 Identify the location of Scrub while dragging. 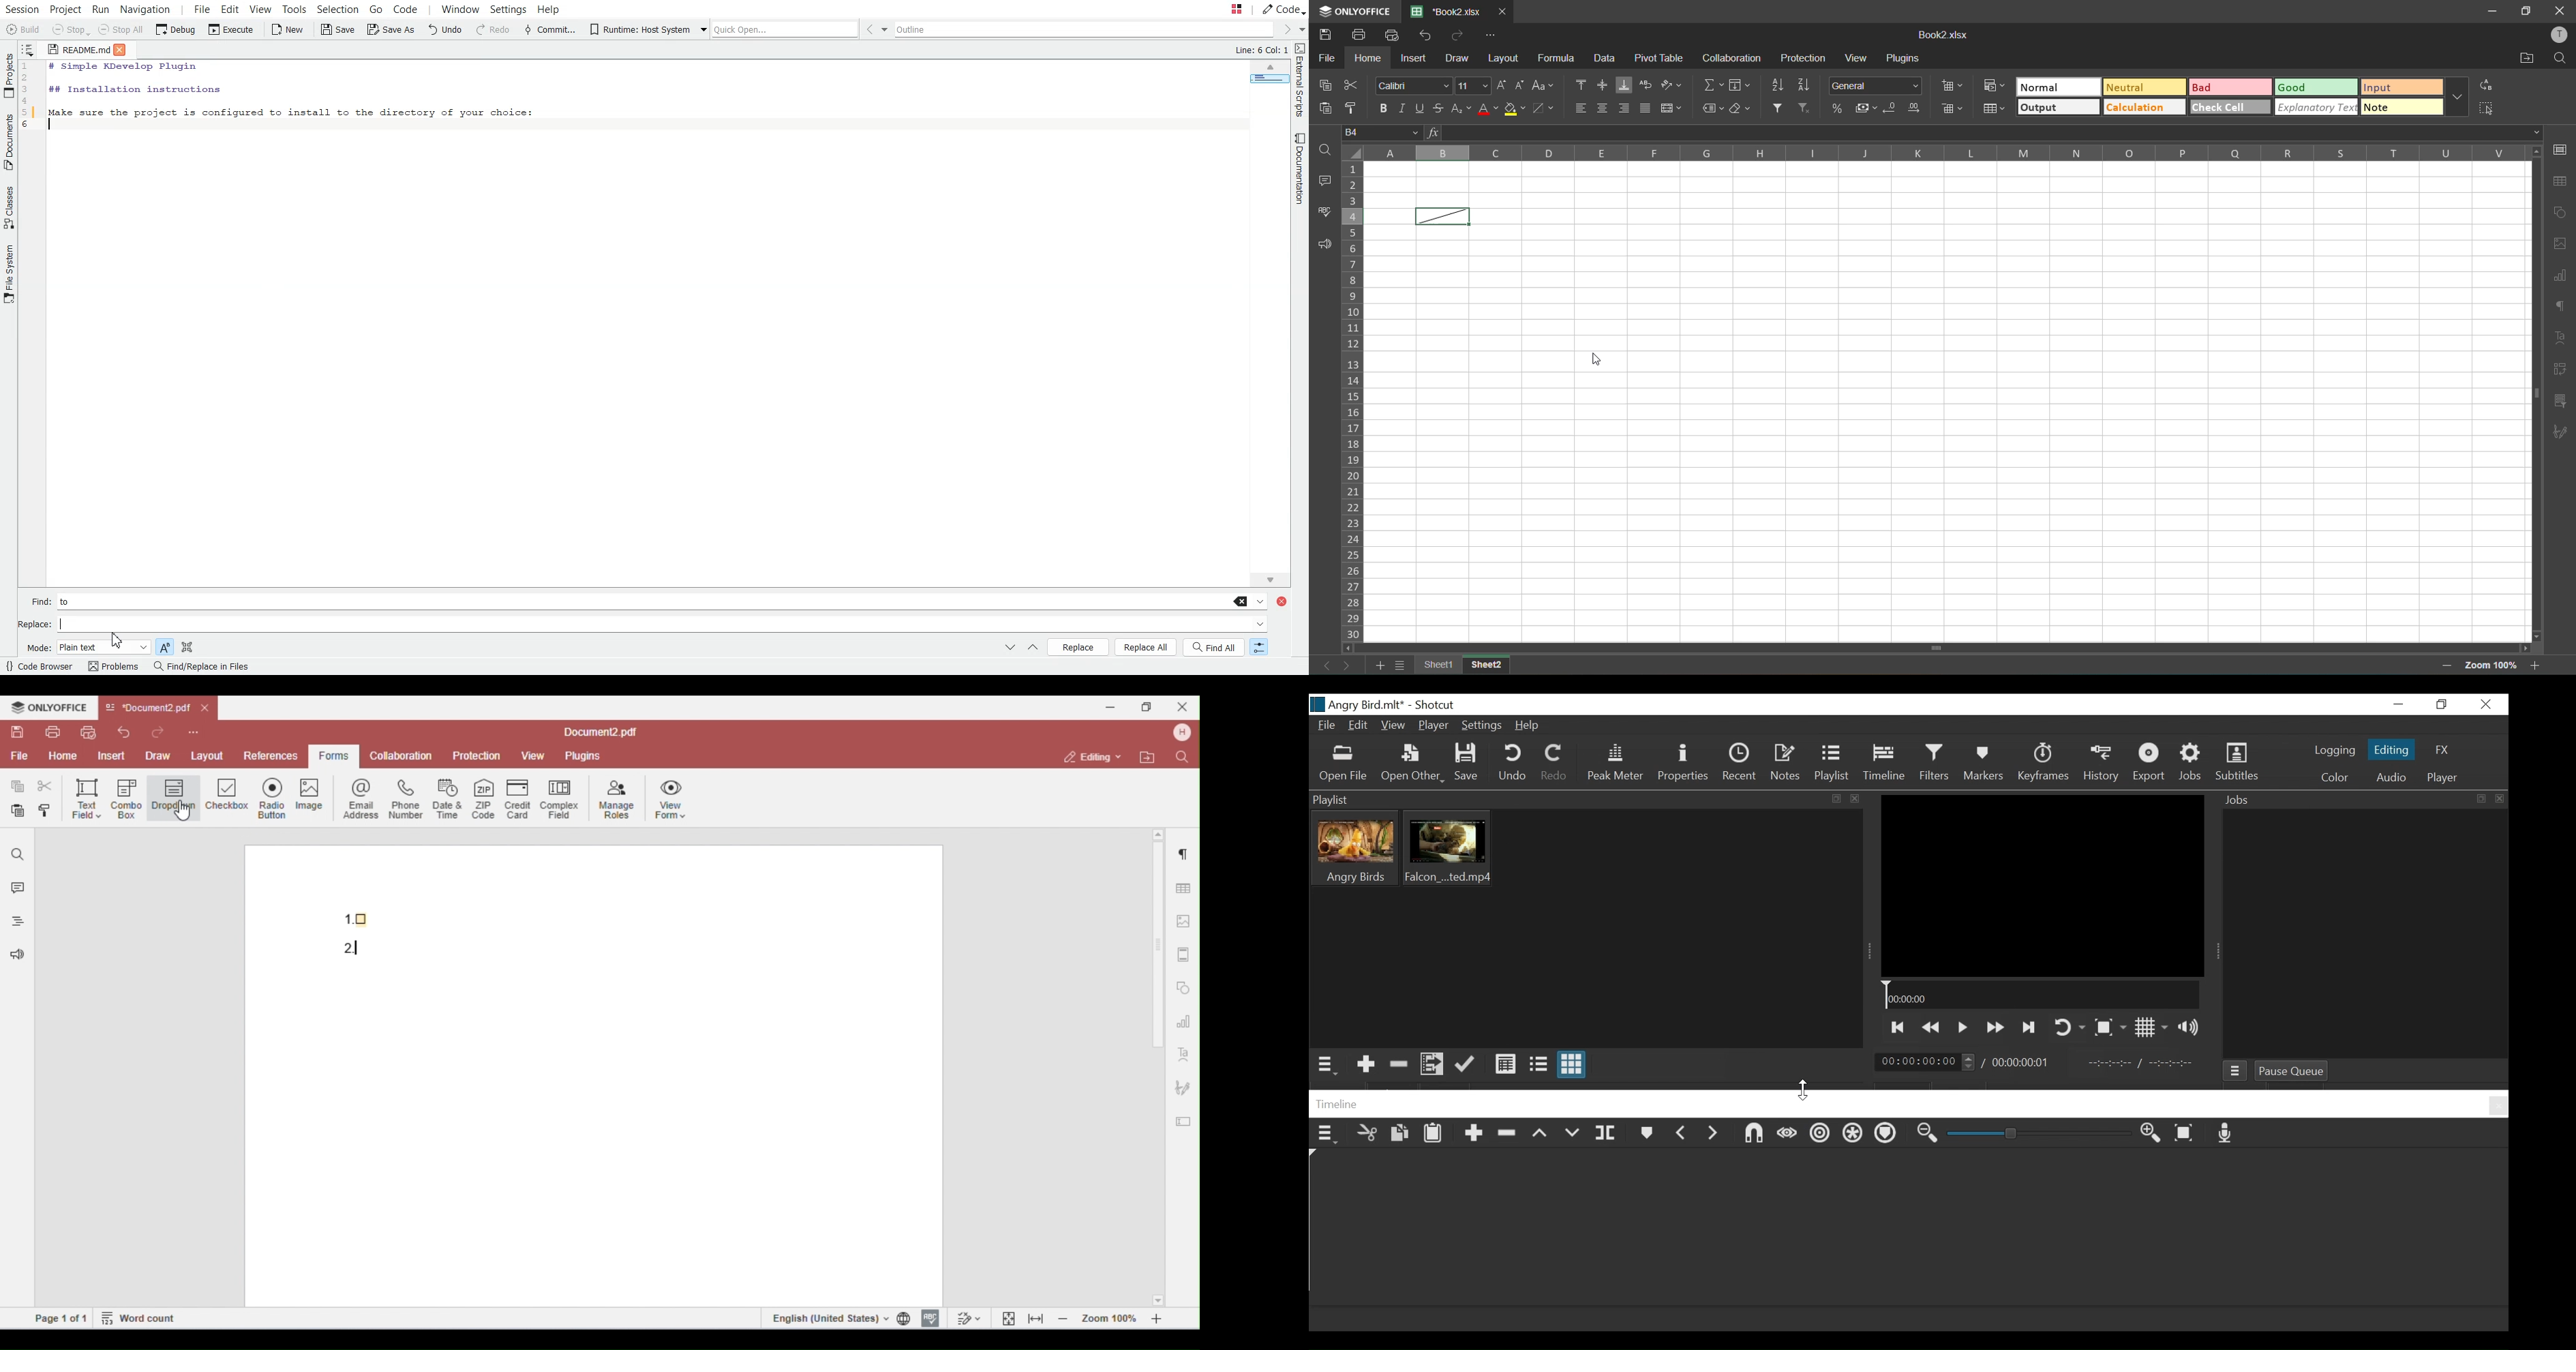
(1788, 1136).